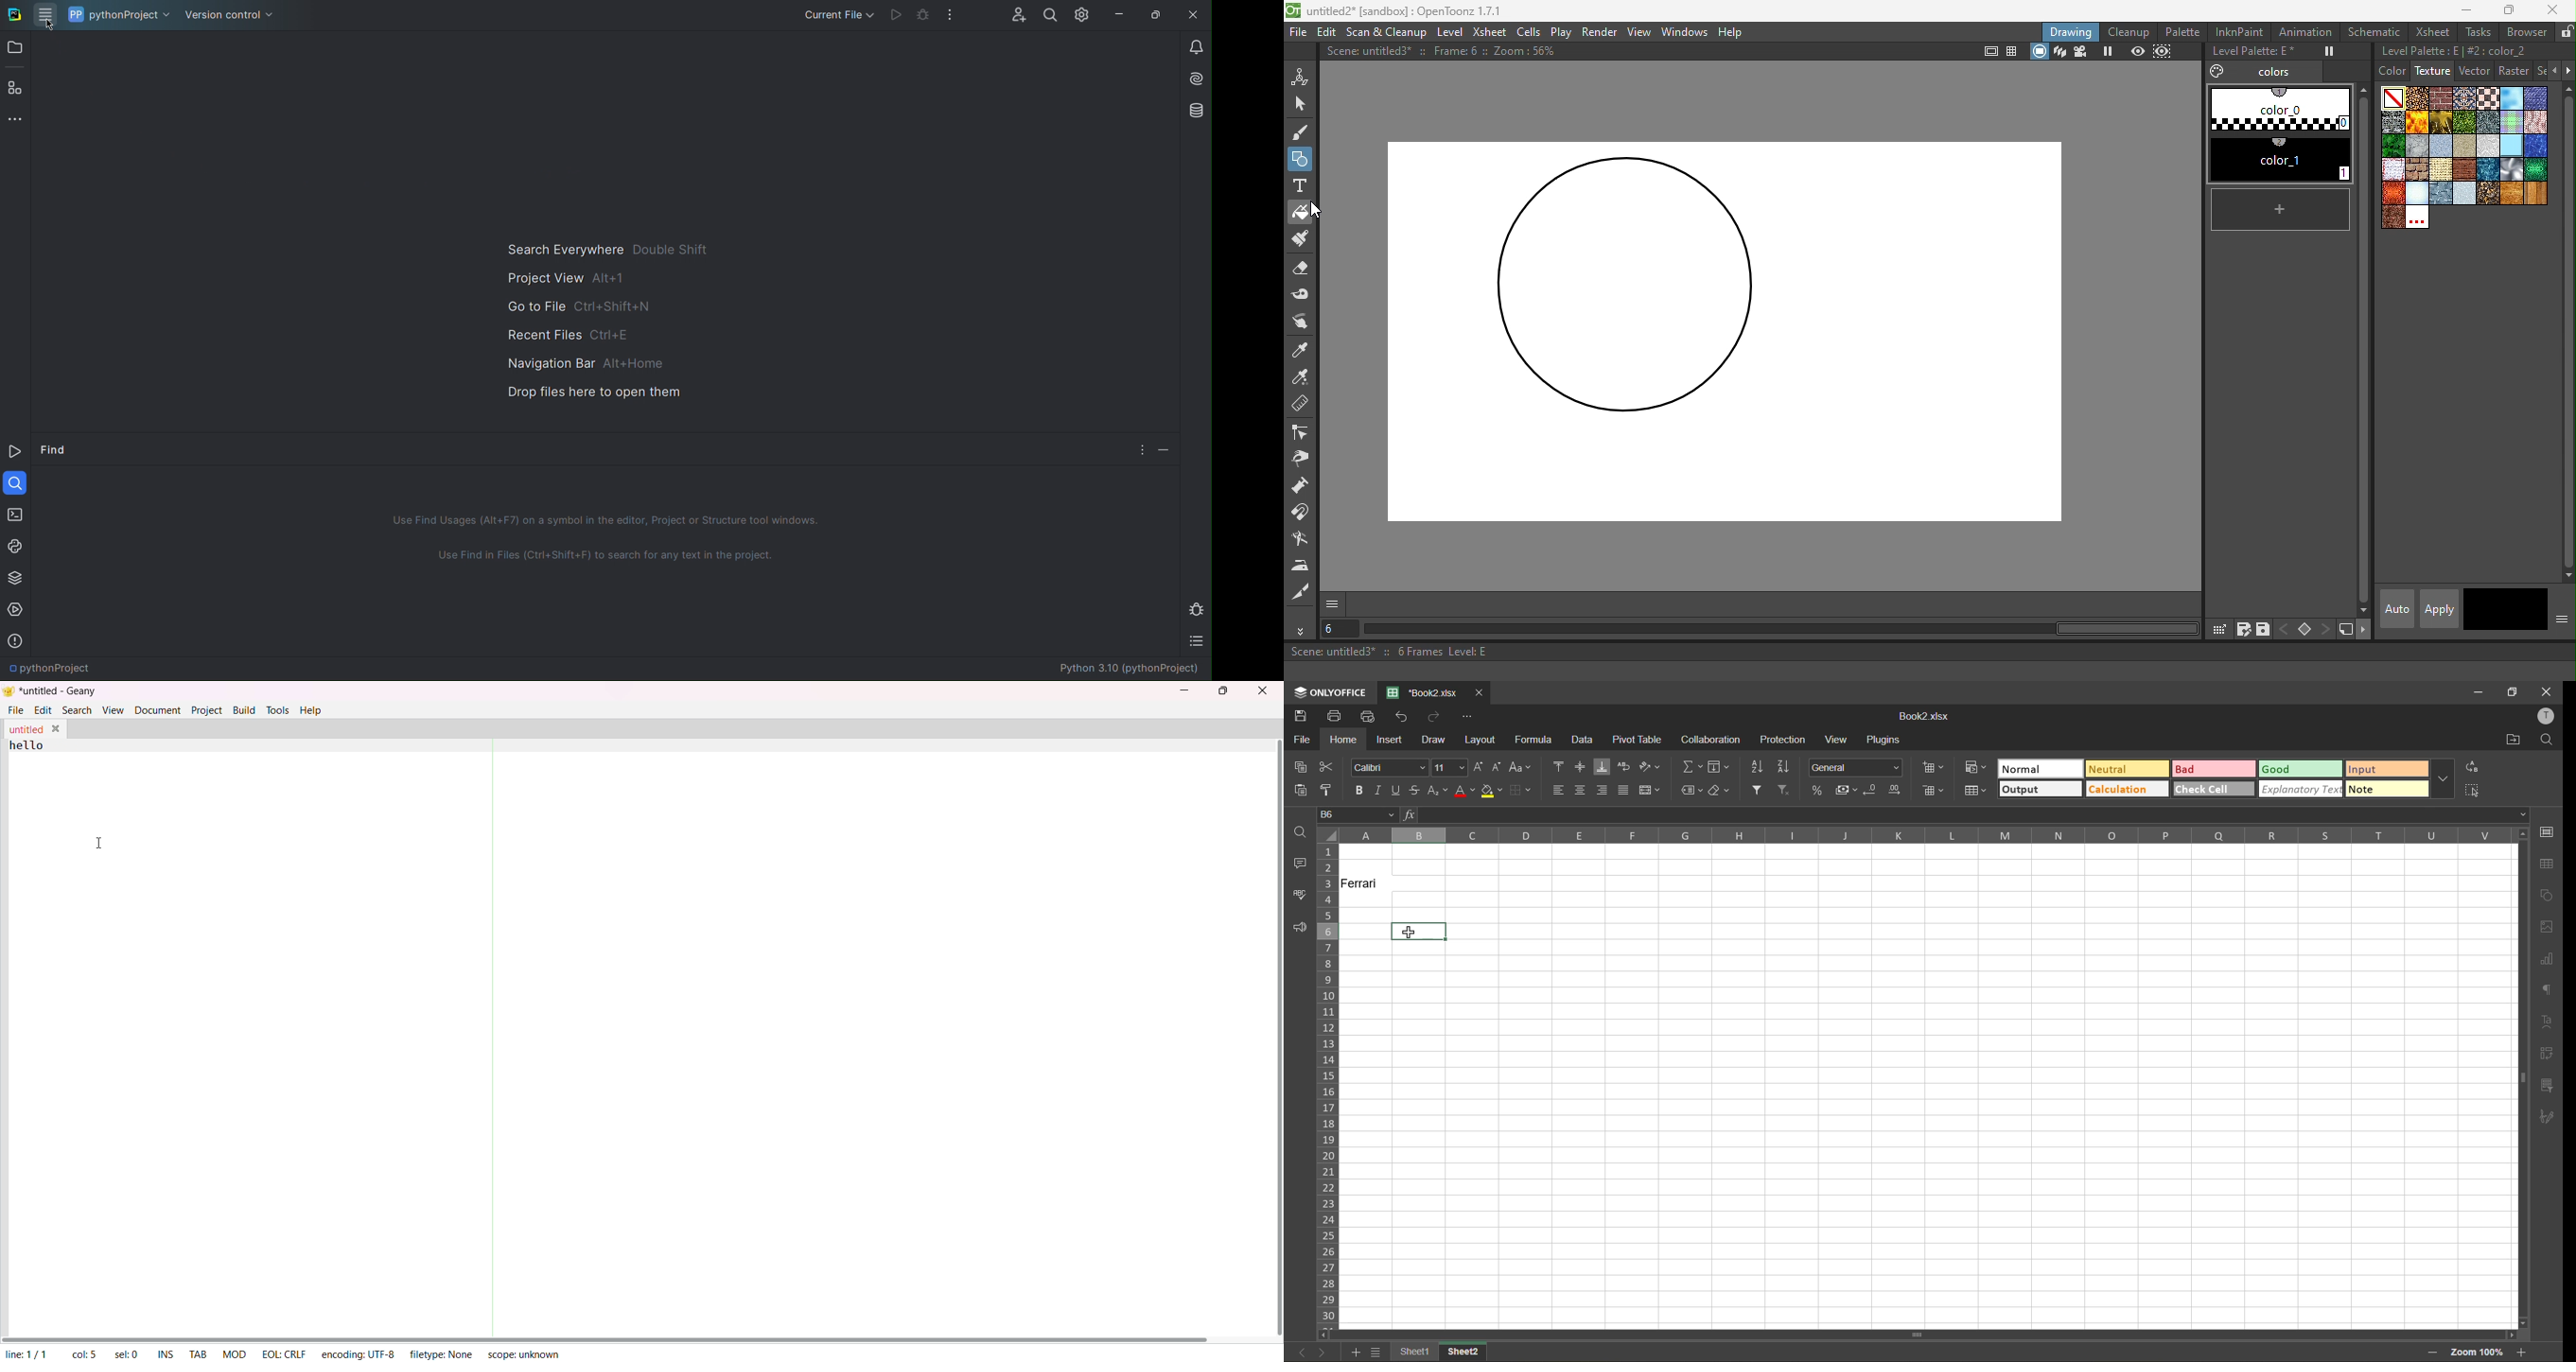  What do you see at coordinates (1886, 740) in the screenshot?
I see `plugins` at bounding box center [1886, 740].